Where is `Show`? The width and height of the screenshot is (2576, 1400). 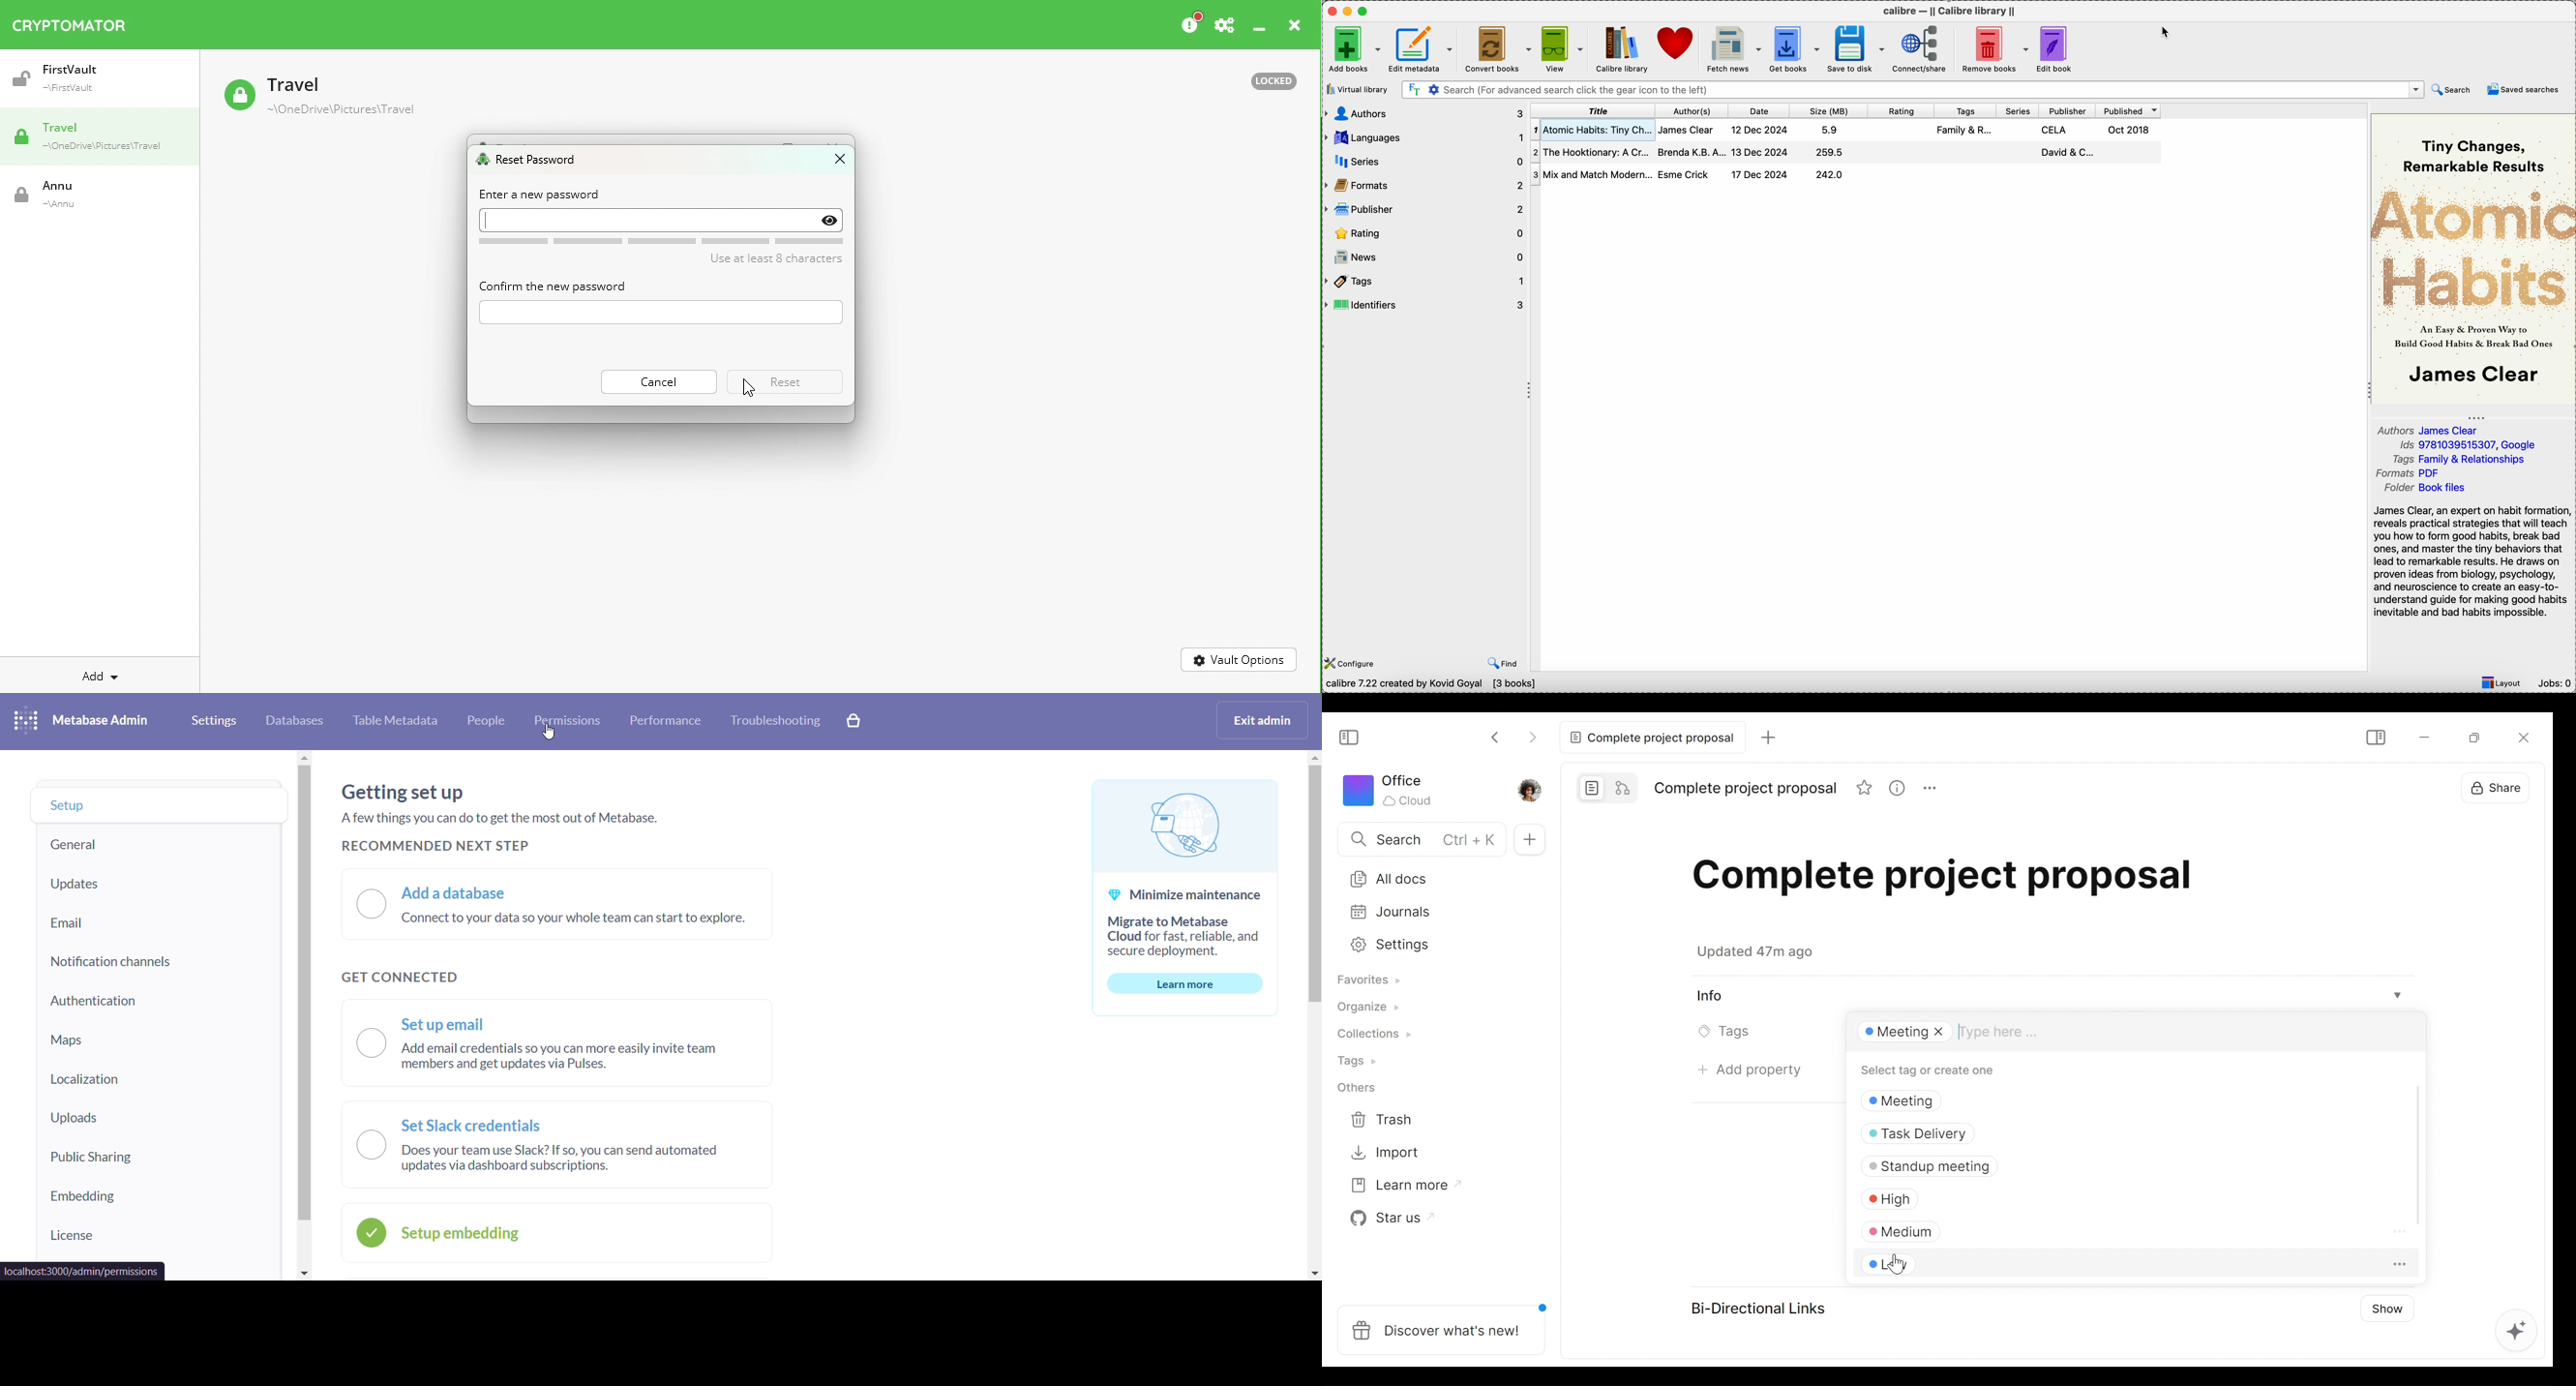 Show is located at coordinates (2387, 1312).